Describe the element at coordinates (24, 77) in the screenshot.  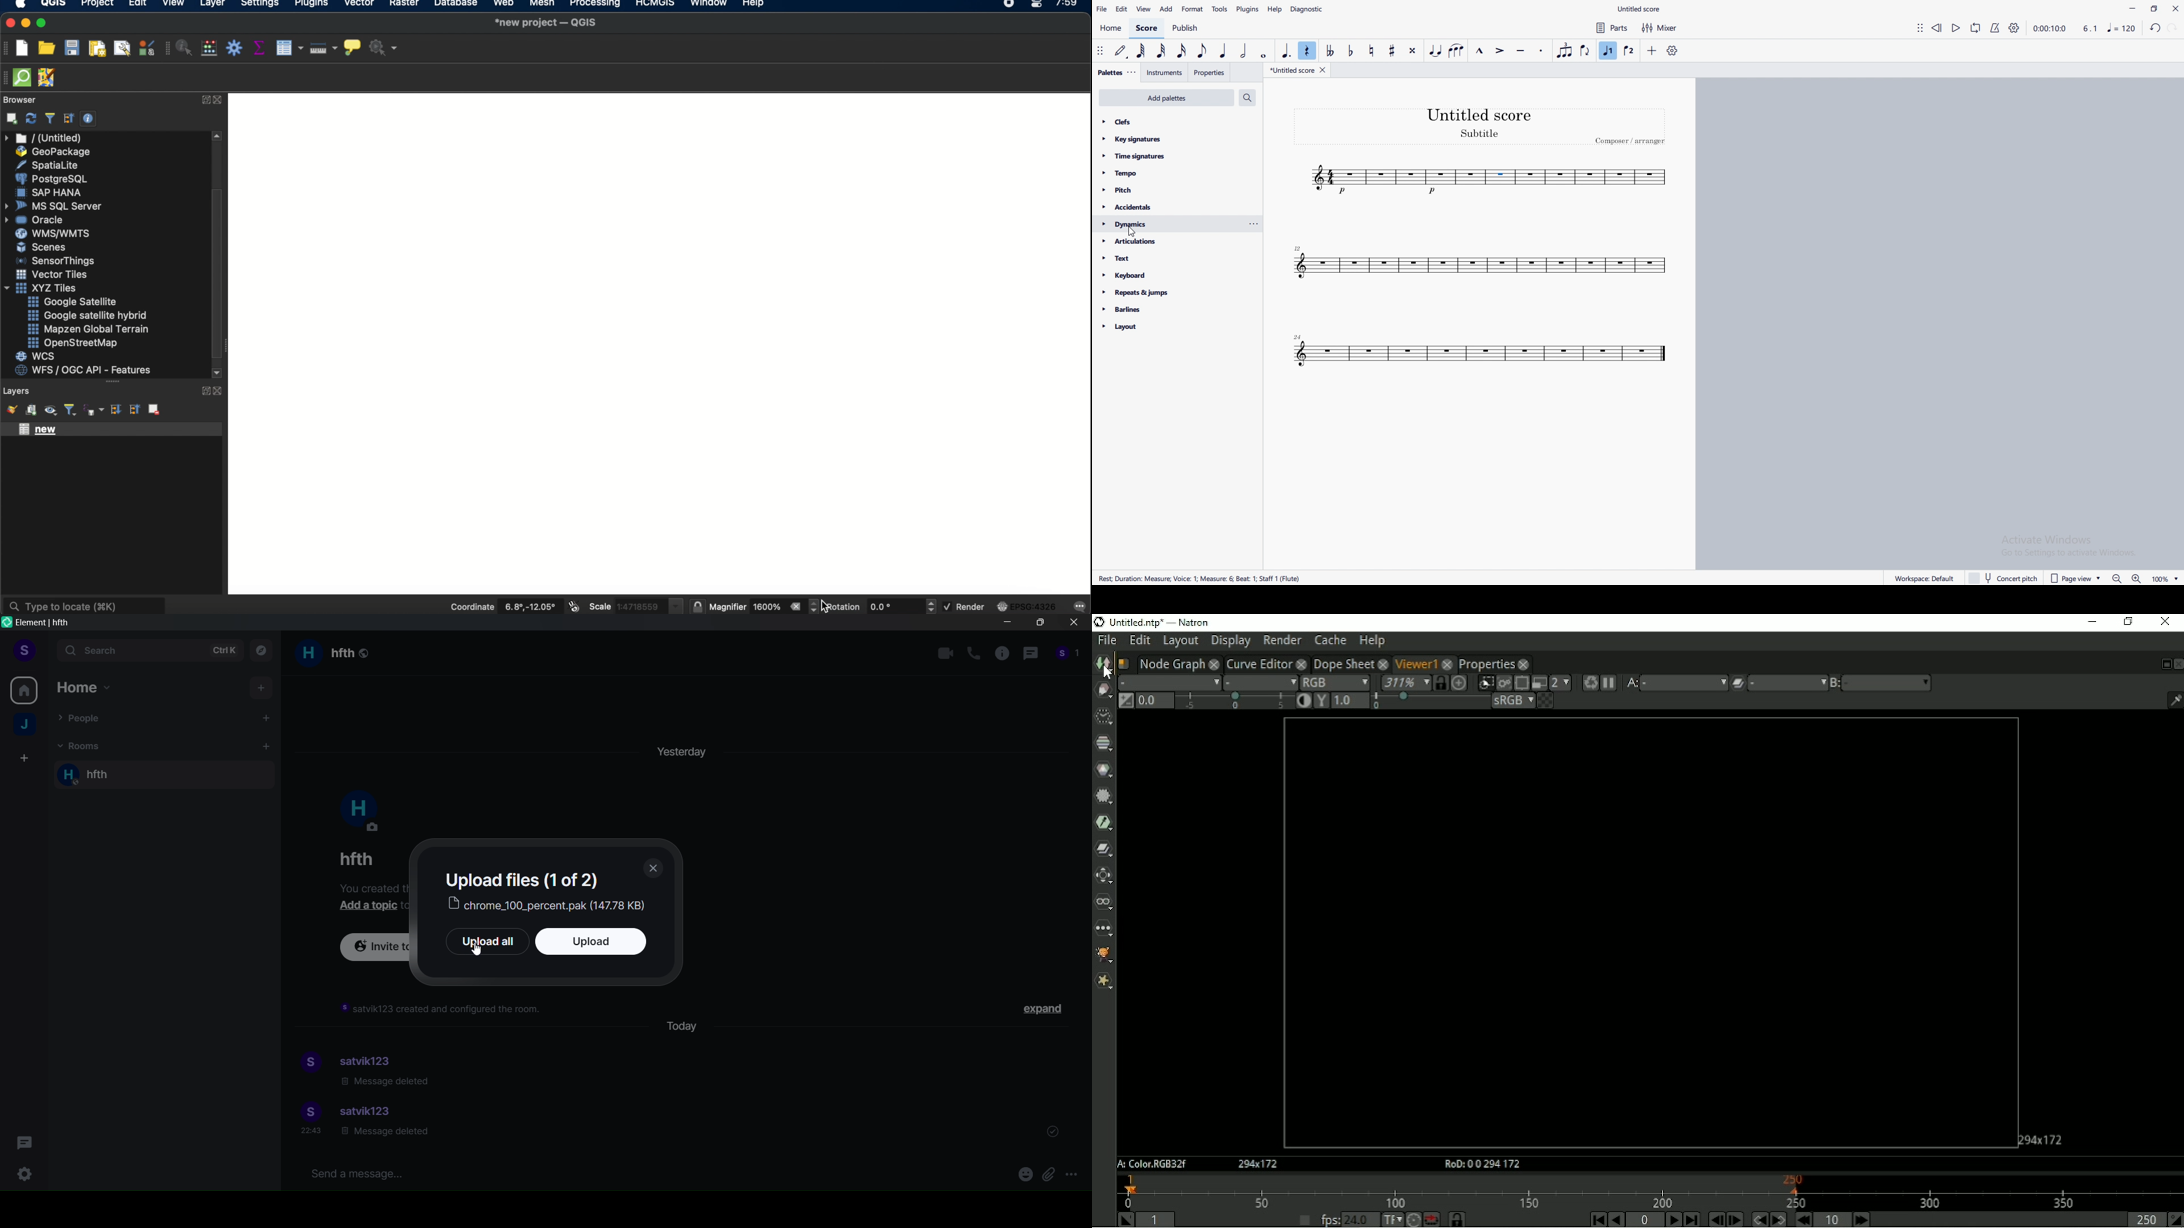
I see `QuickOSM` at that location.